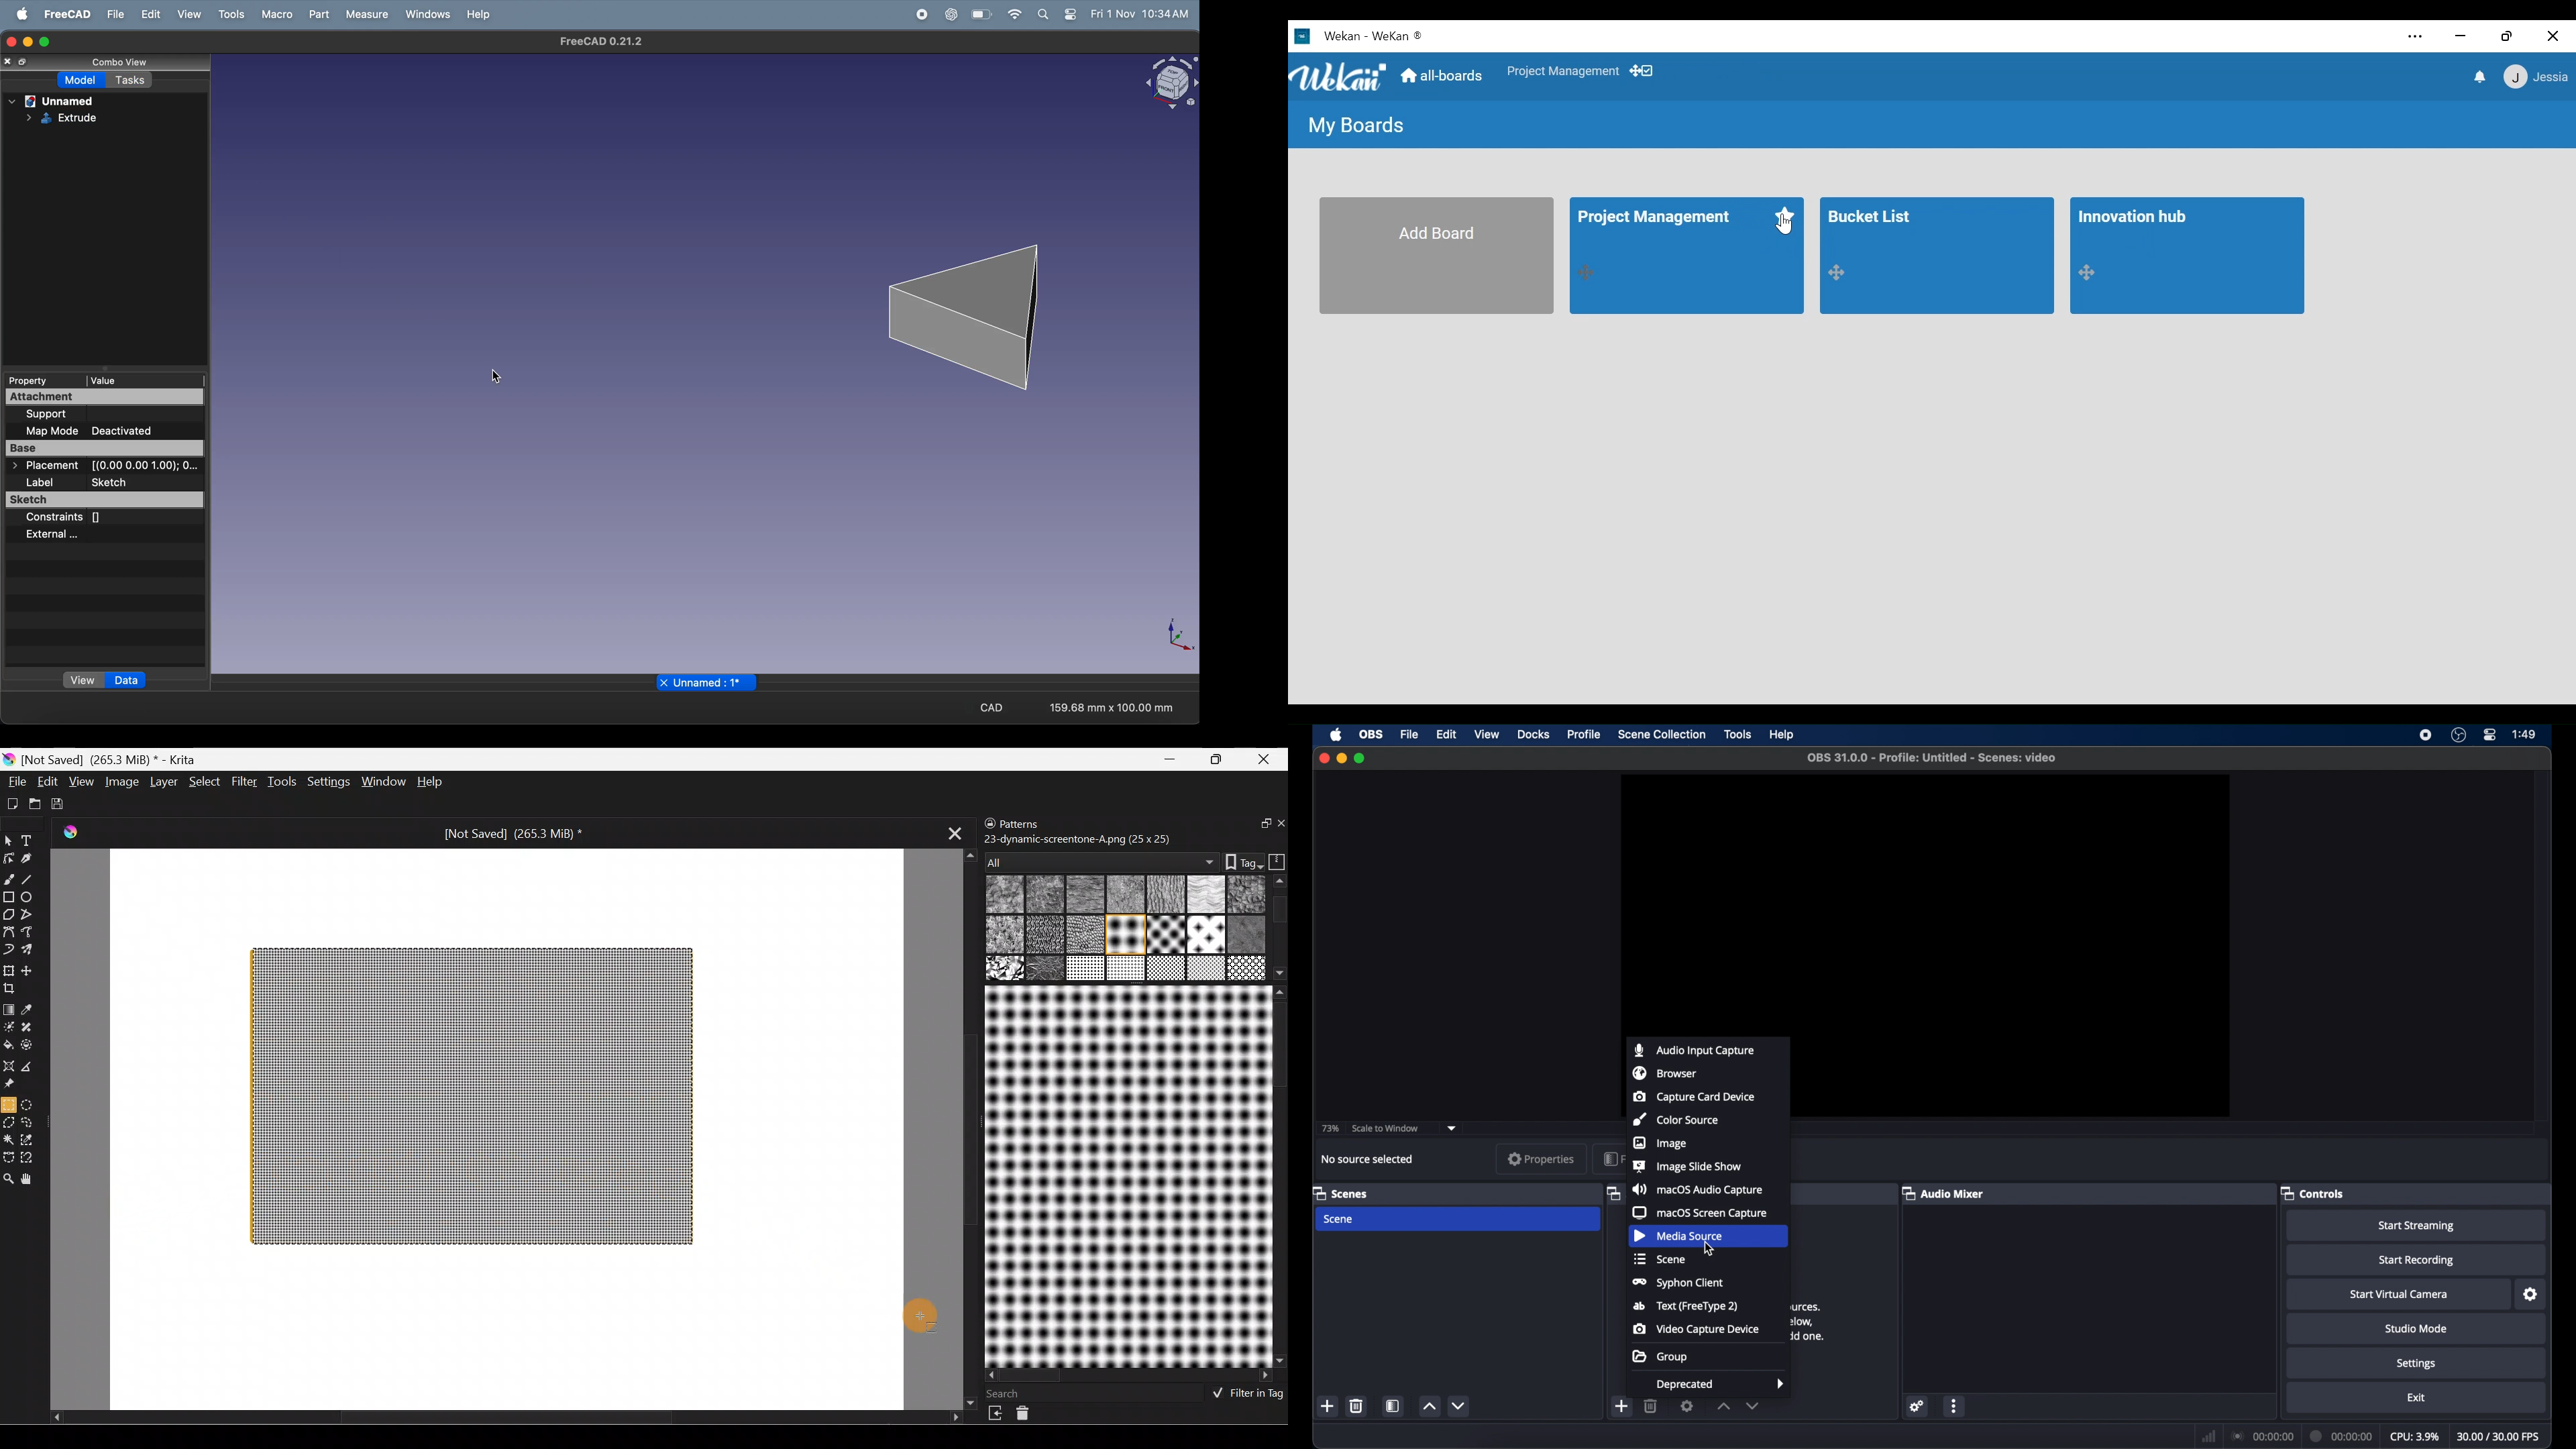  Describe the element at coordinates (1786, 216) in the screenshot. I see `Favorites` at that location.